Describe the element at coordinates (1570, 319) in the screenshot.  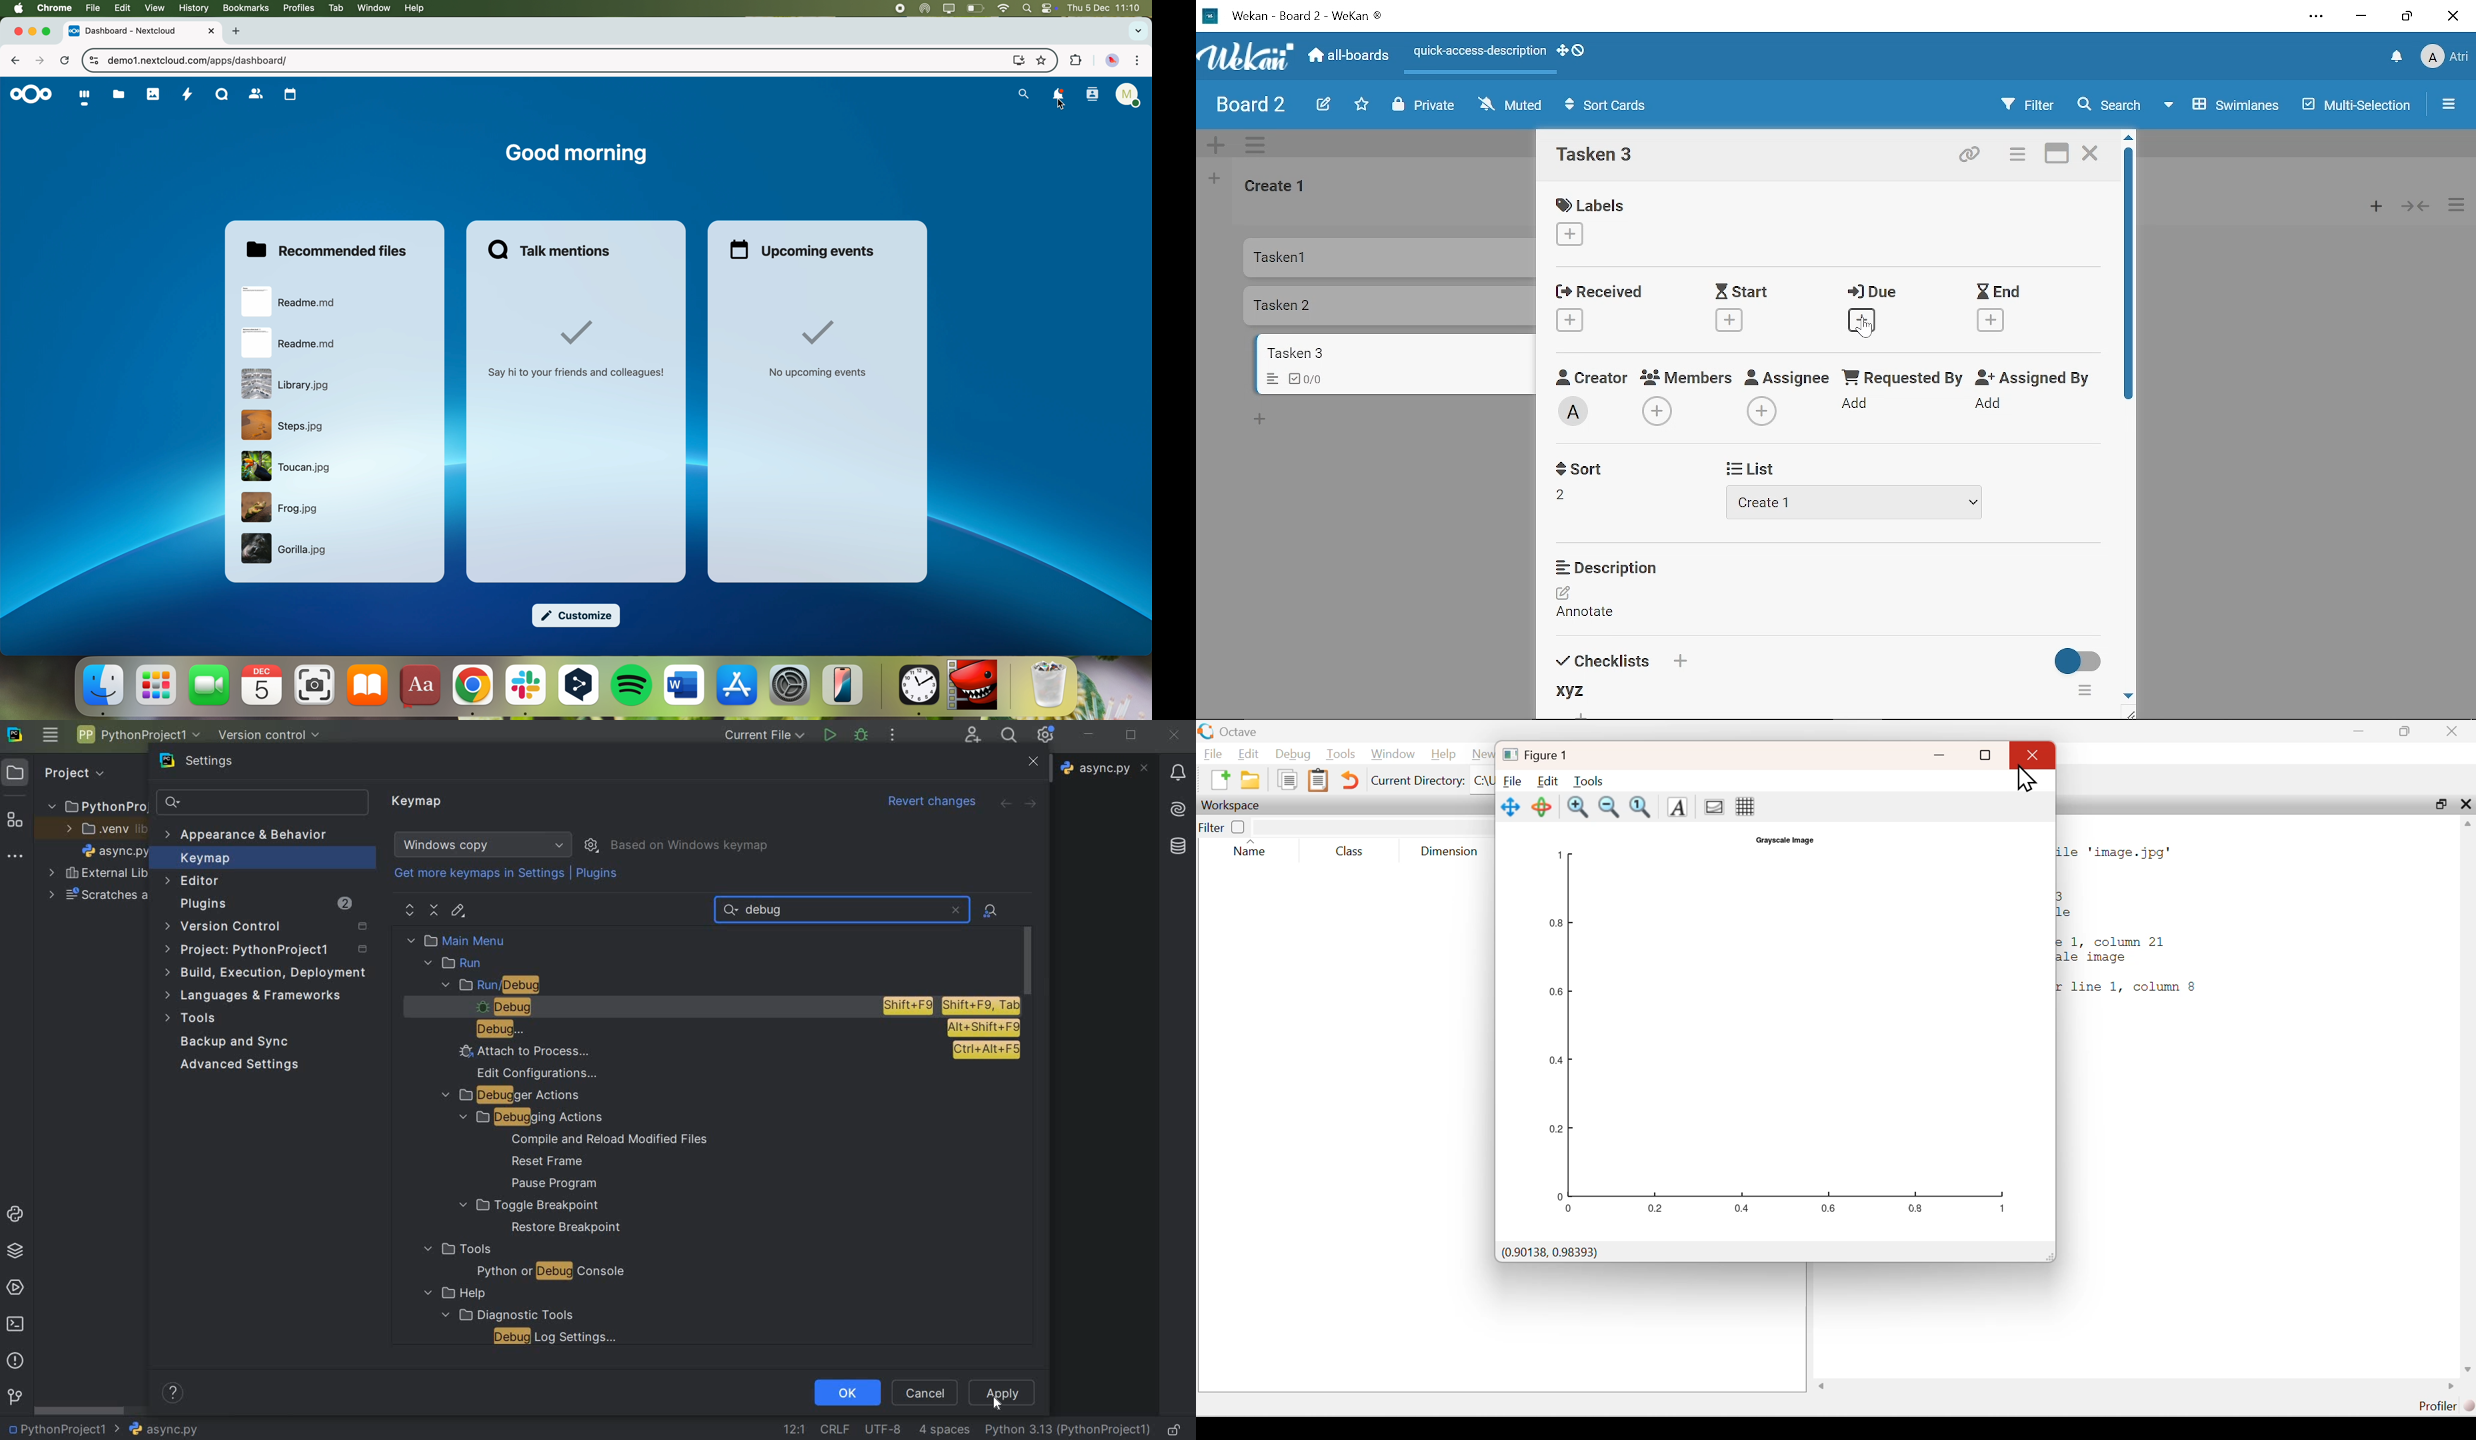
I see `Add received date` at that location.